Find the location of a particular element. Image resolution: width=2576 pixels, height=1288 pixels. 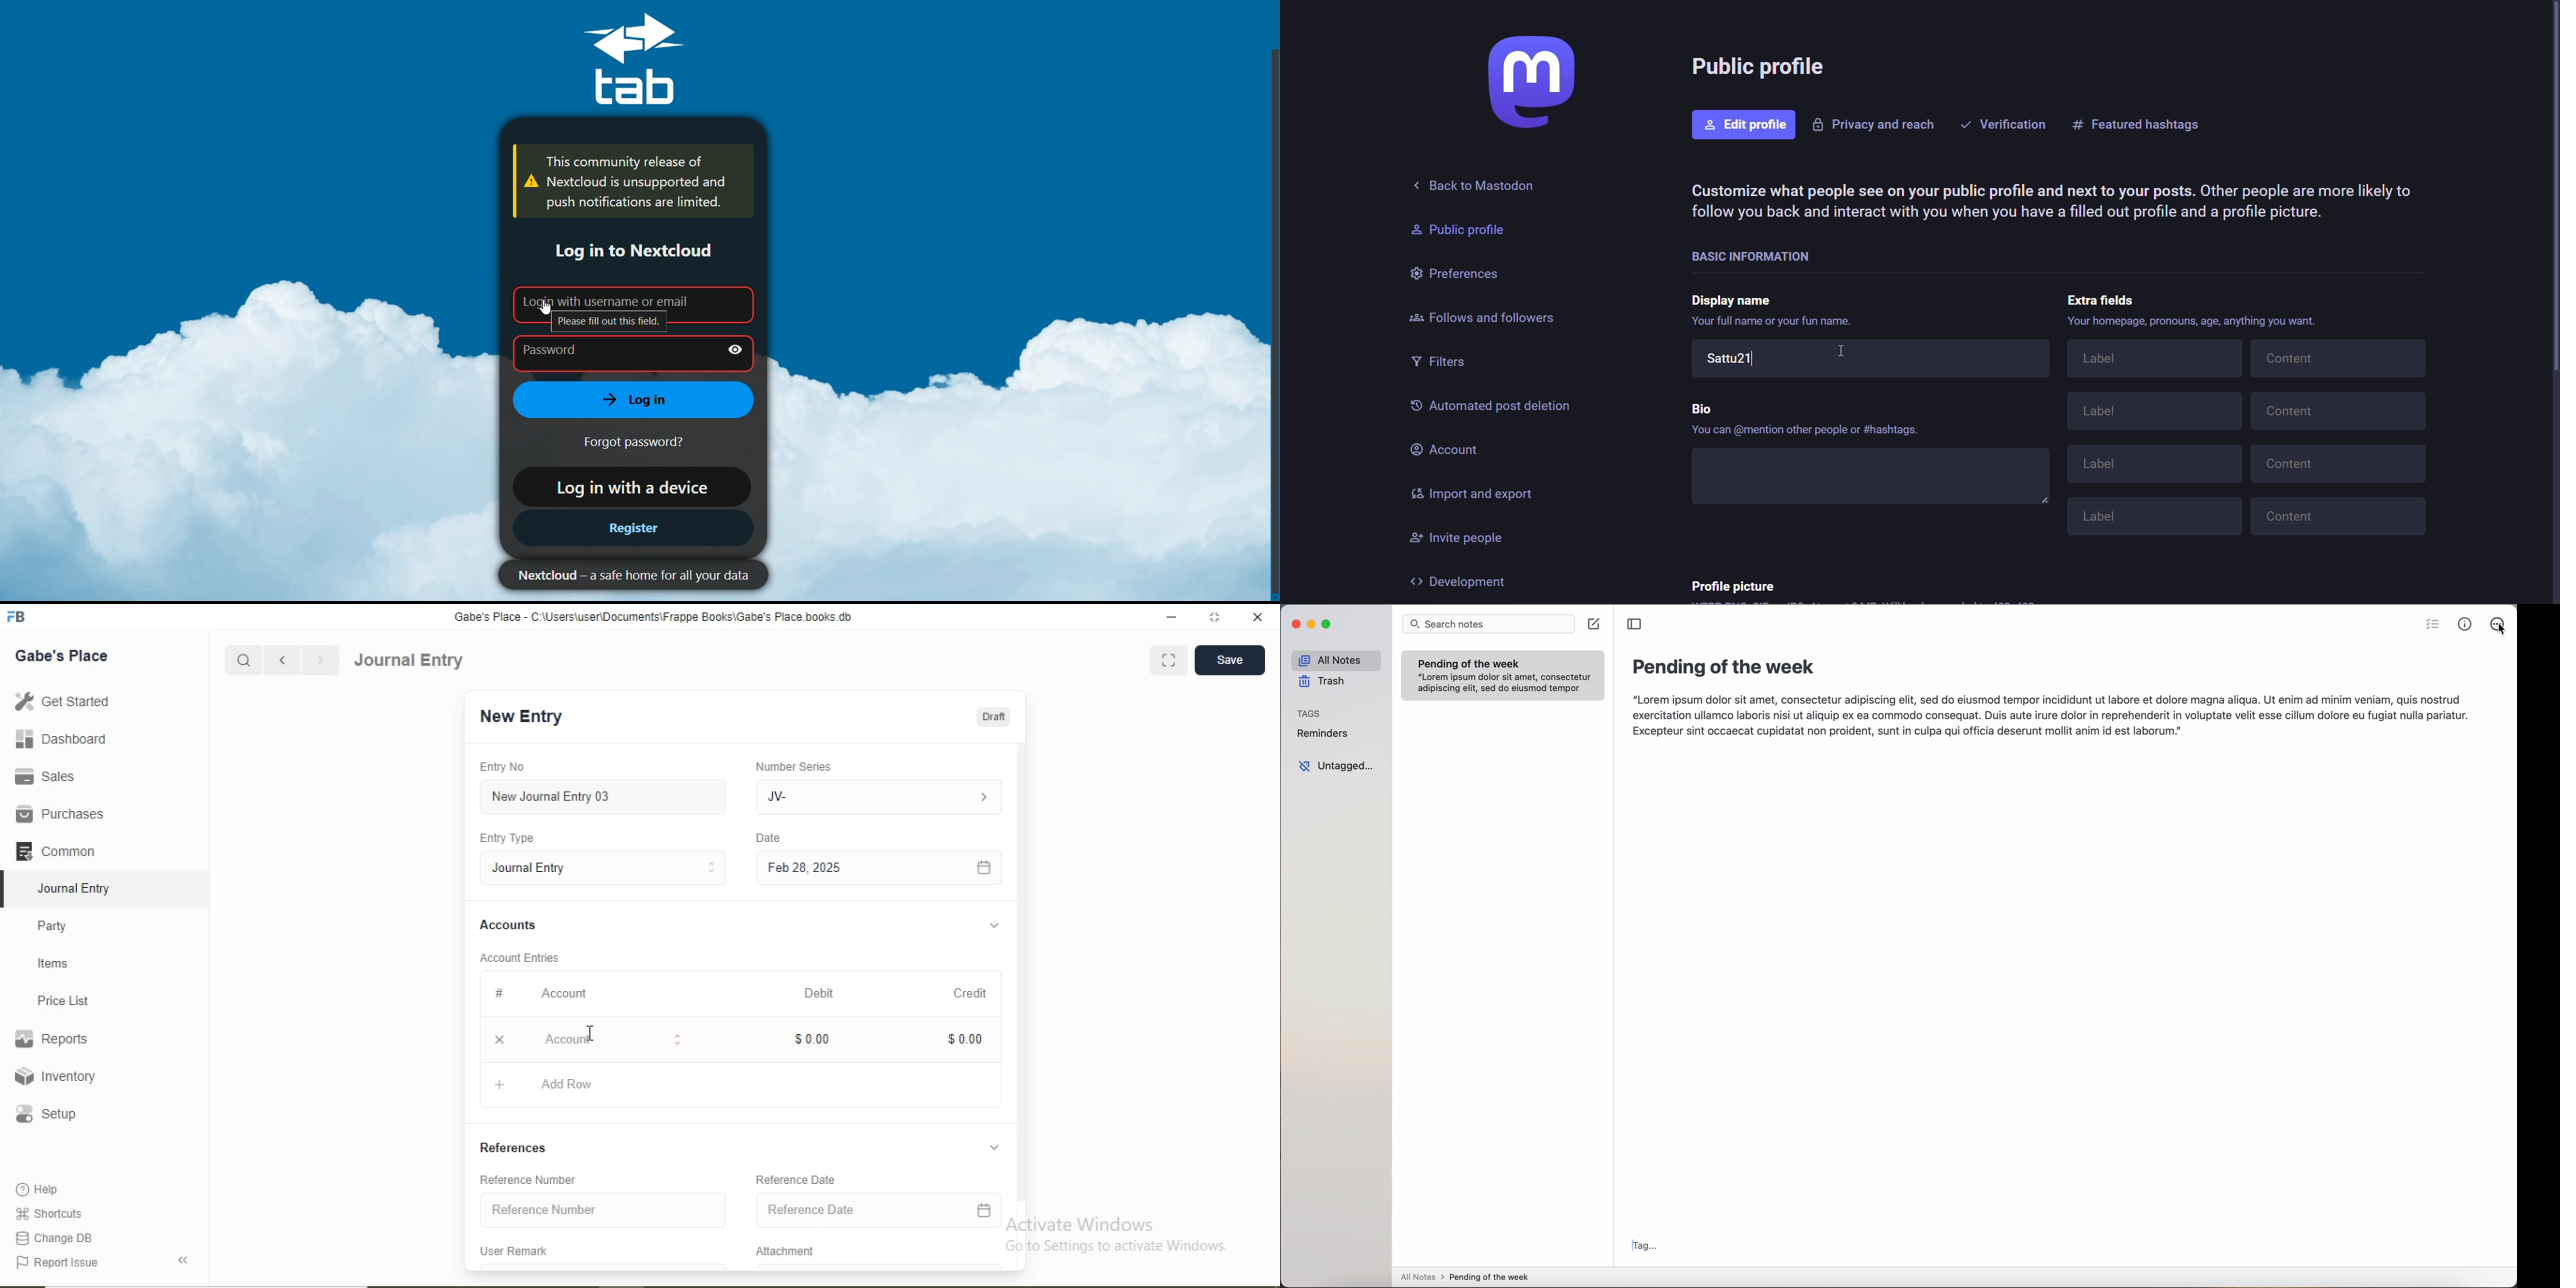

Dropdown is located at coordinates (993, 1147).